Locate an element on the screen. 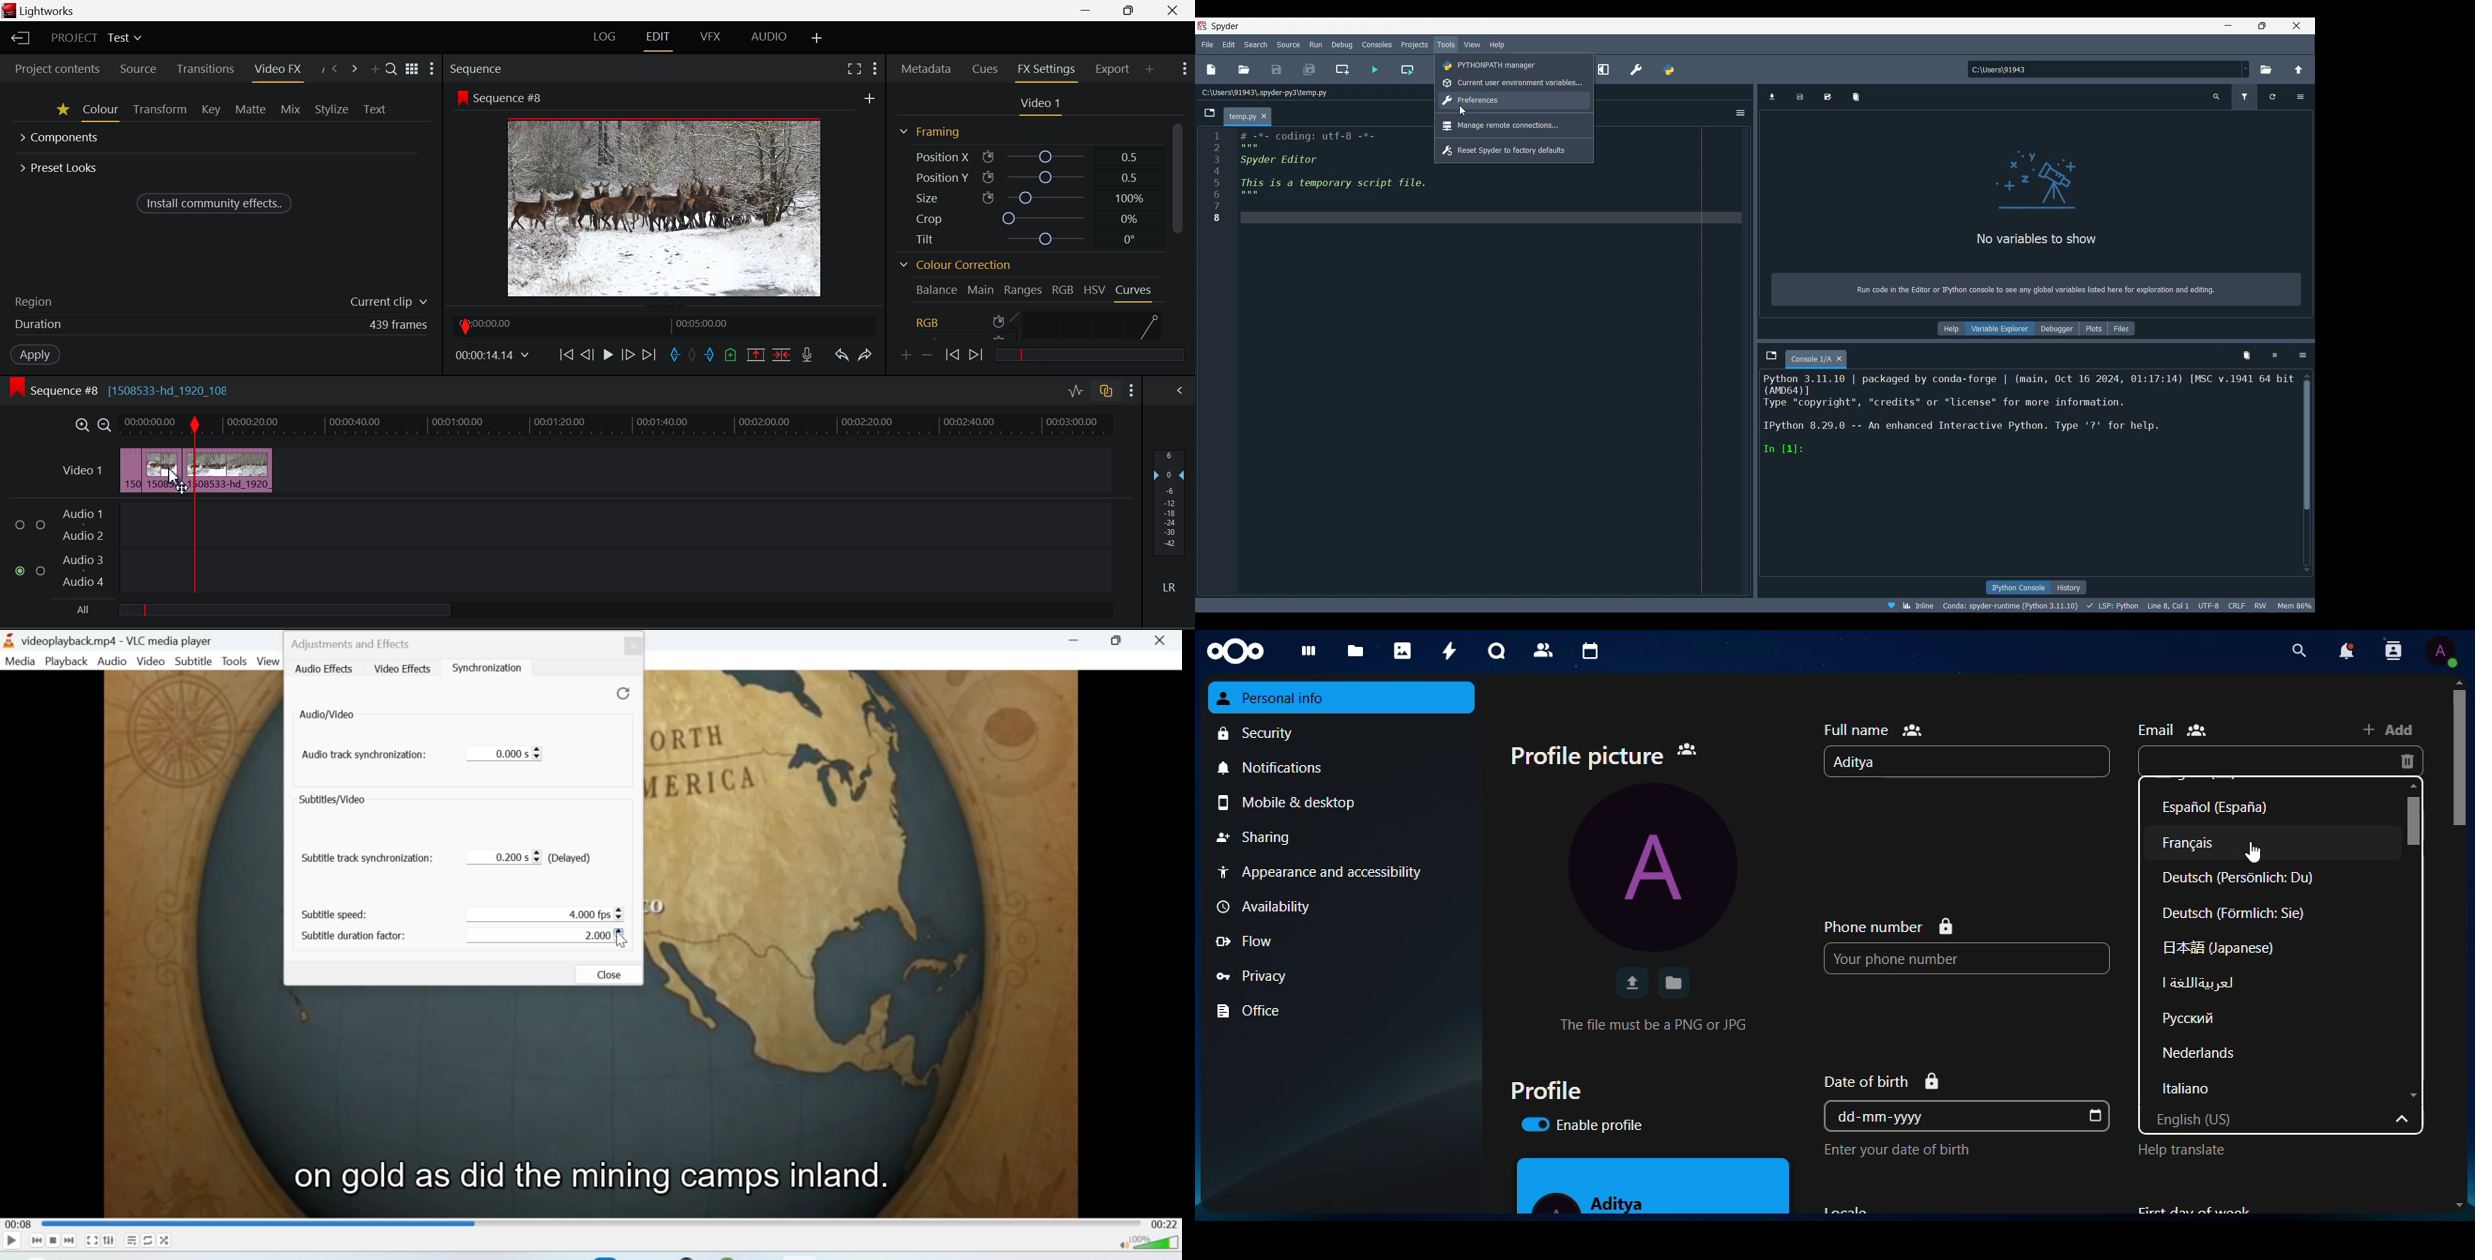 The width and height of the screenshot is (2492, 1260). privacy is located at coordinates (1259, 974).